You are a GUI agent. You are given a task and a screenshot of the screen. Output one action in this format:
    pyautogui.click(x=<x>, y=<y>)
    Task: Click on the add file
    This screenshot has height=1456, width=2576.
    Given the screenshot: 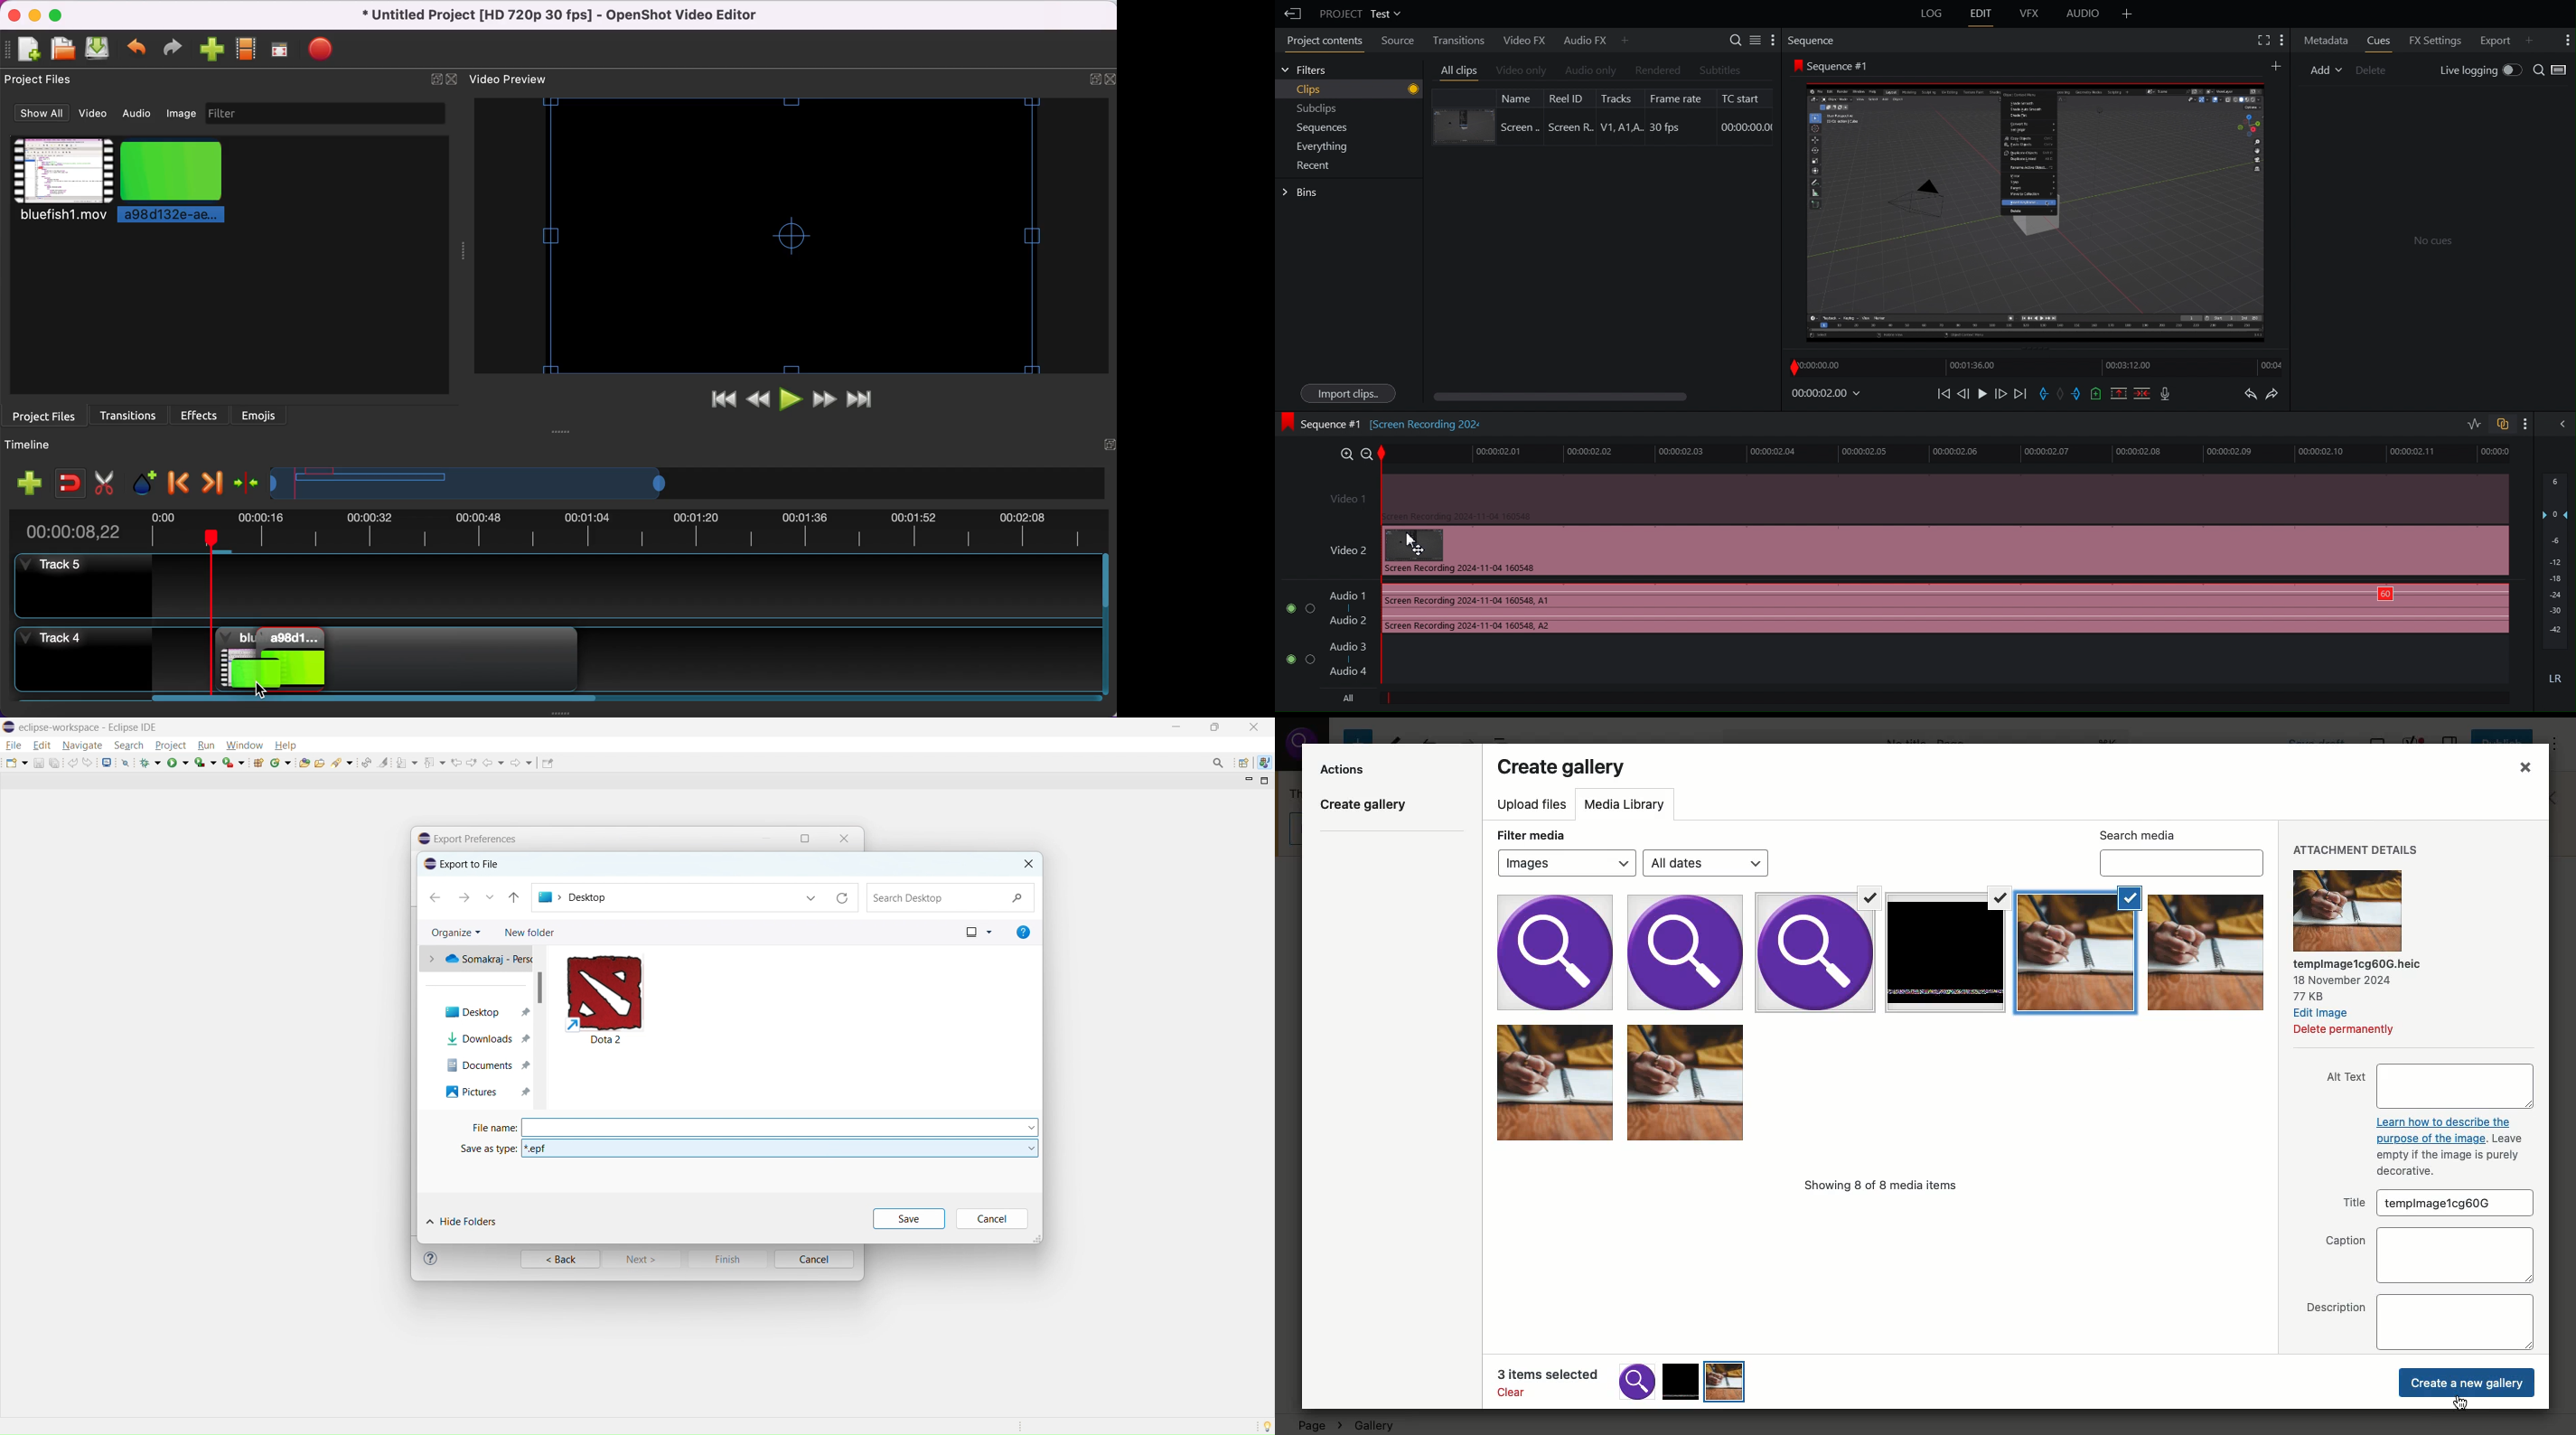 What is the action you would take?
    pyautogui.click(x=24, y=49)
    